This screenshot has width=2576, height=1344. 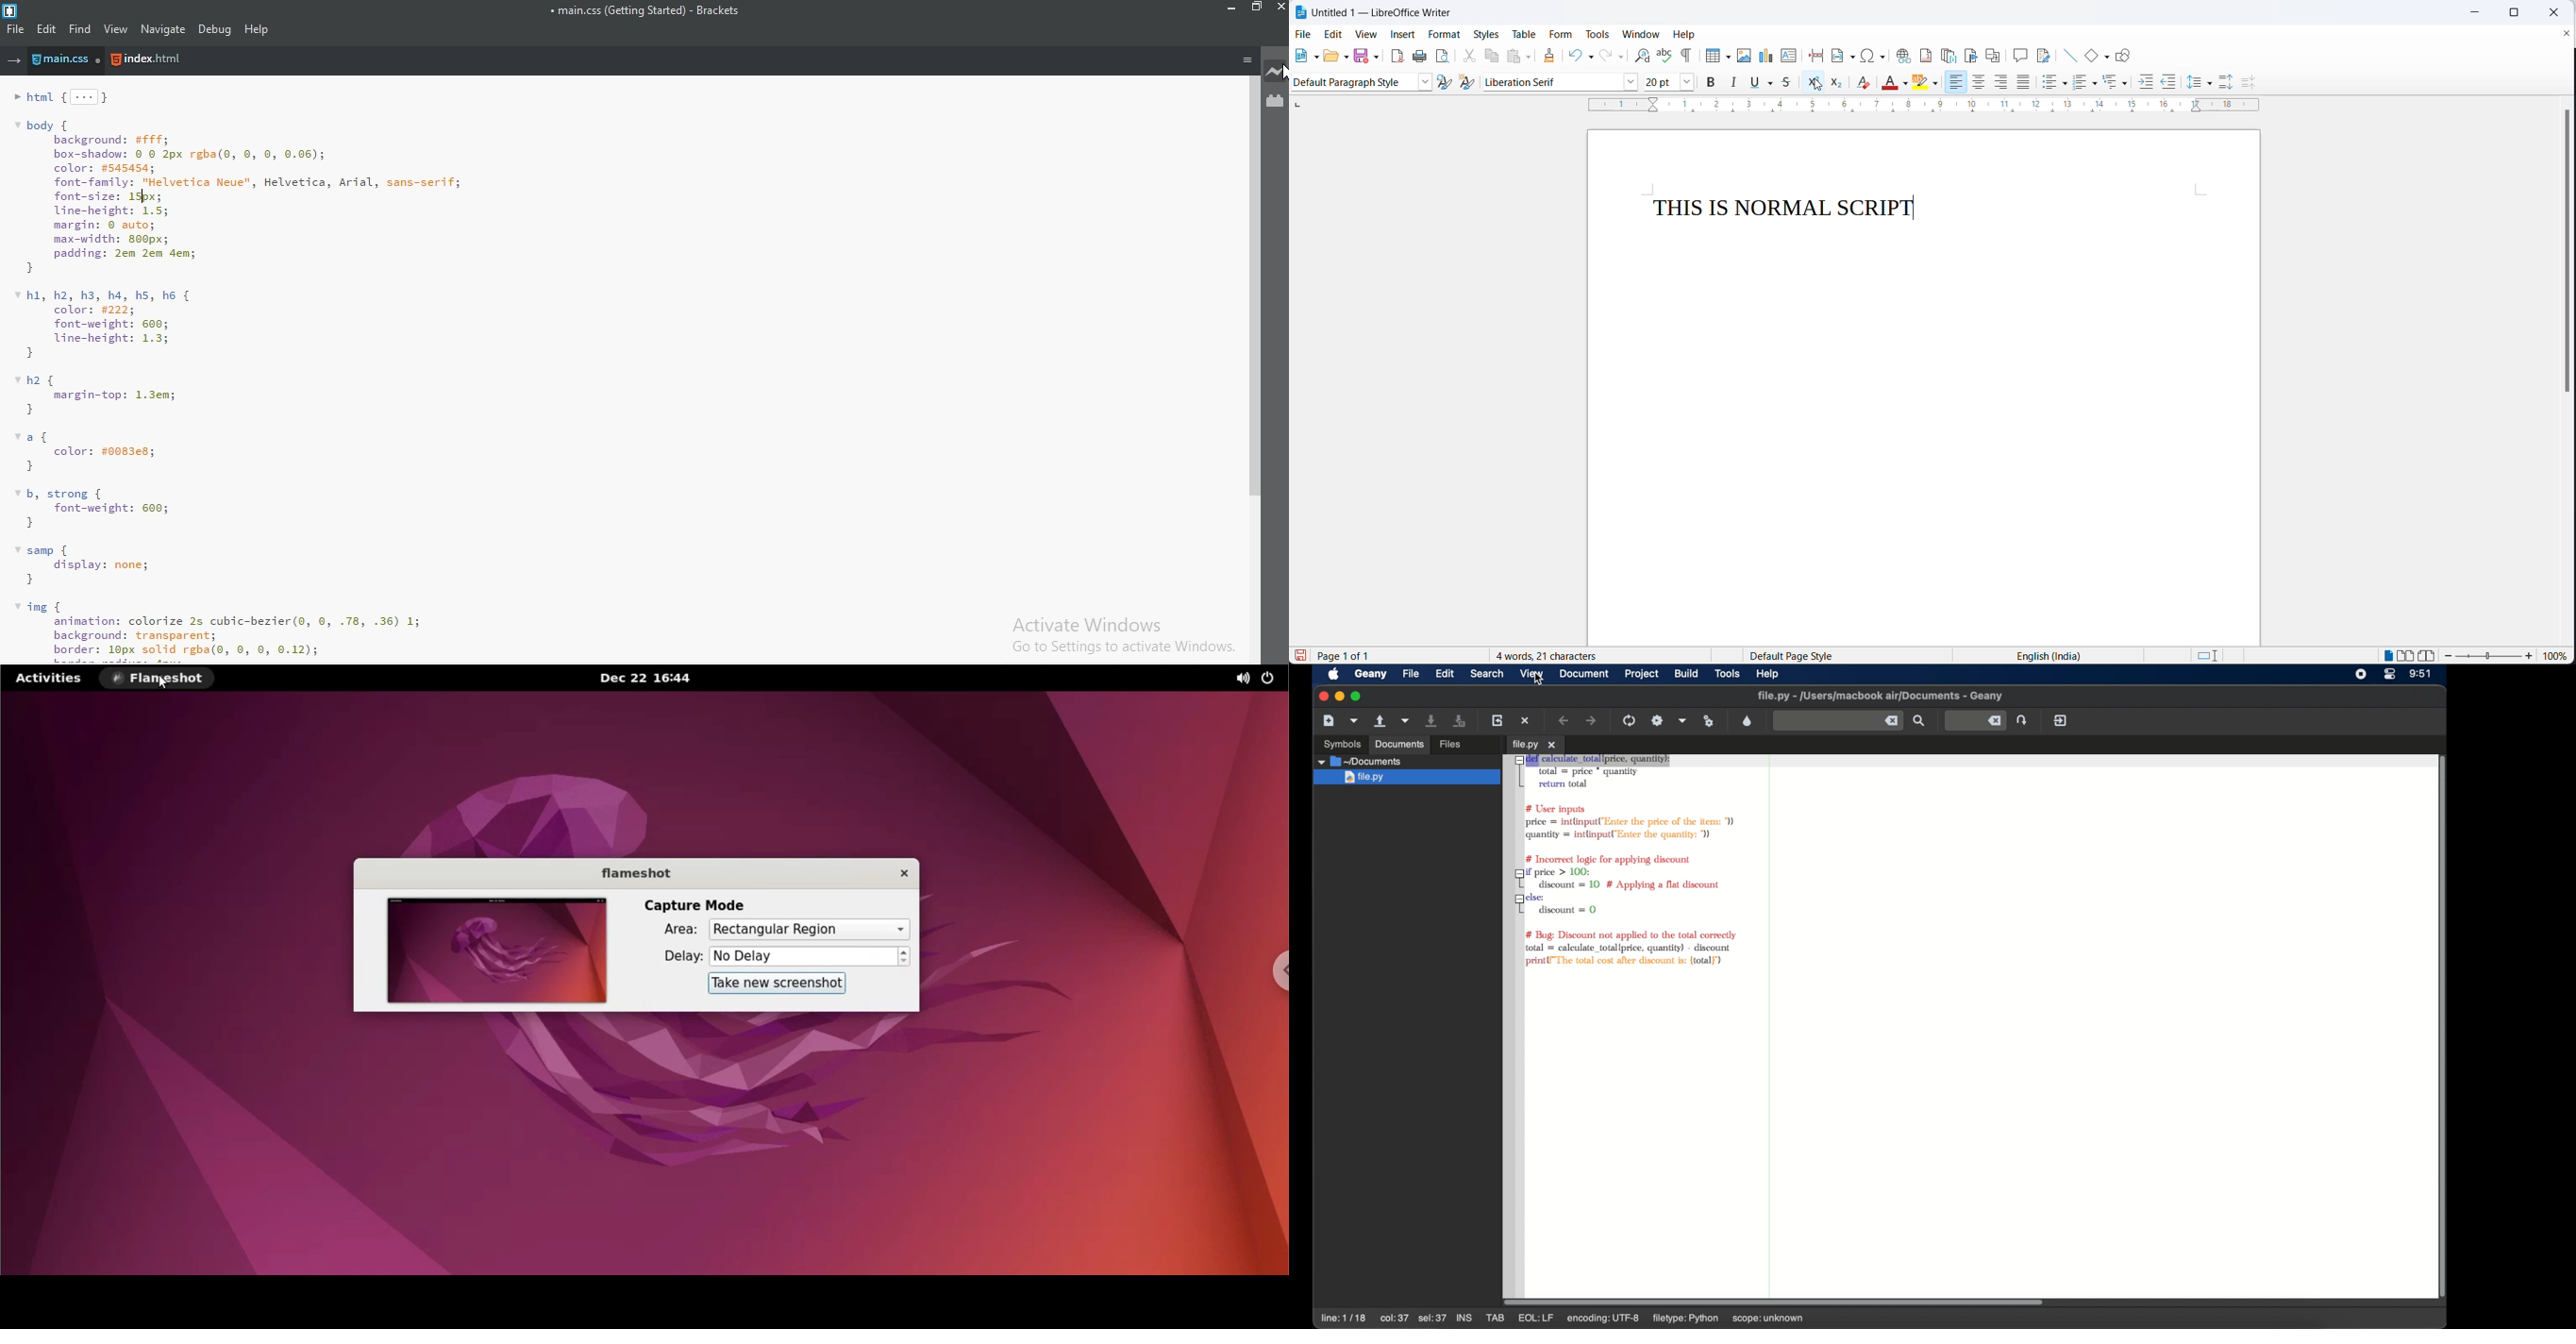 I want to click on spellings, so click(x=1663, y=55).